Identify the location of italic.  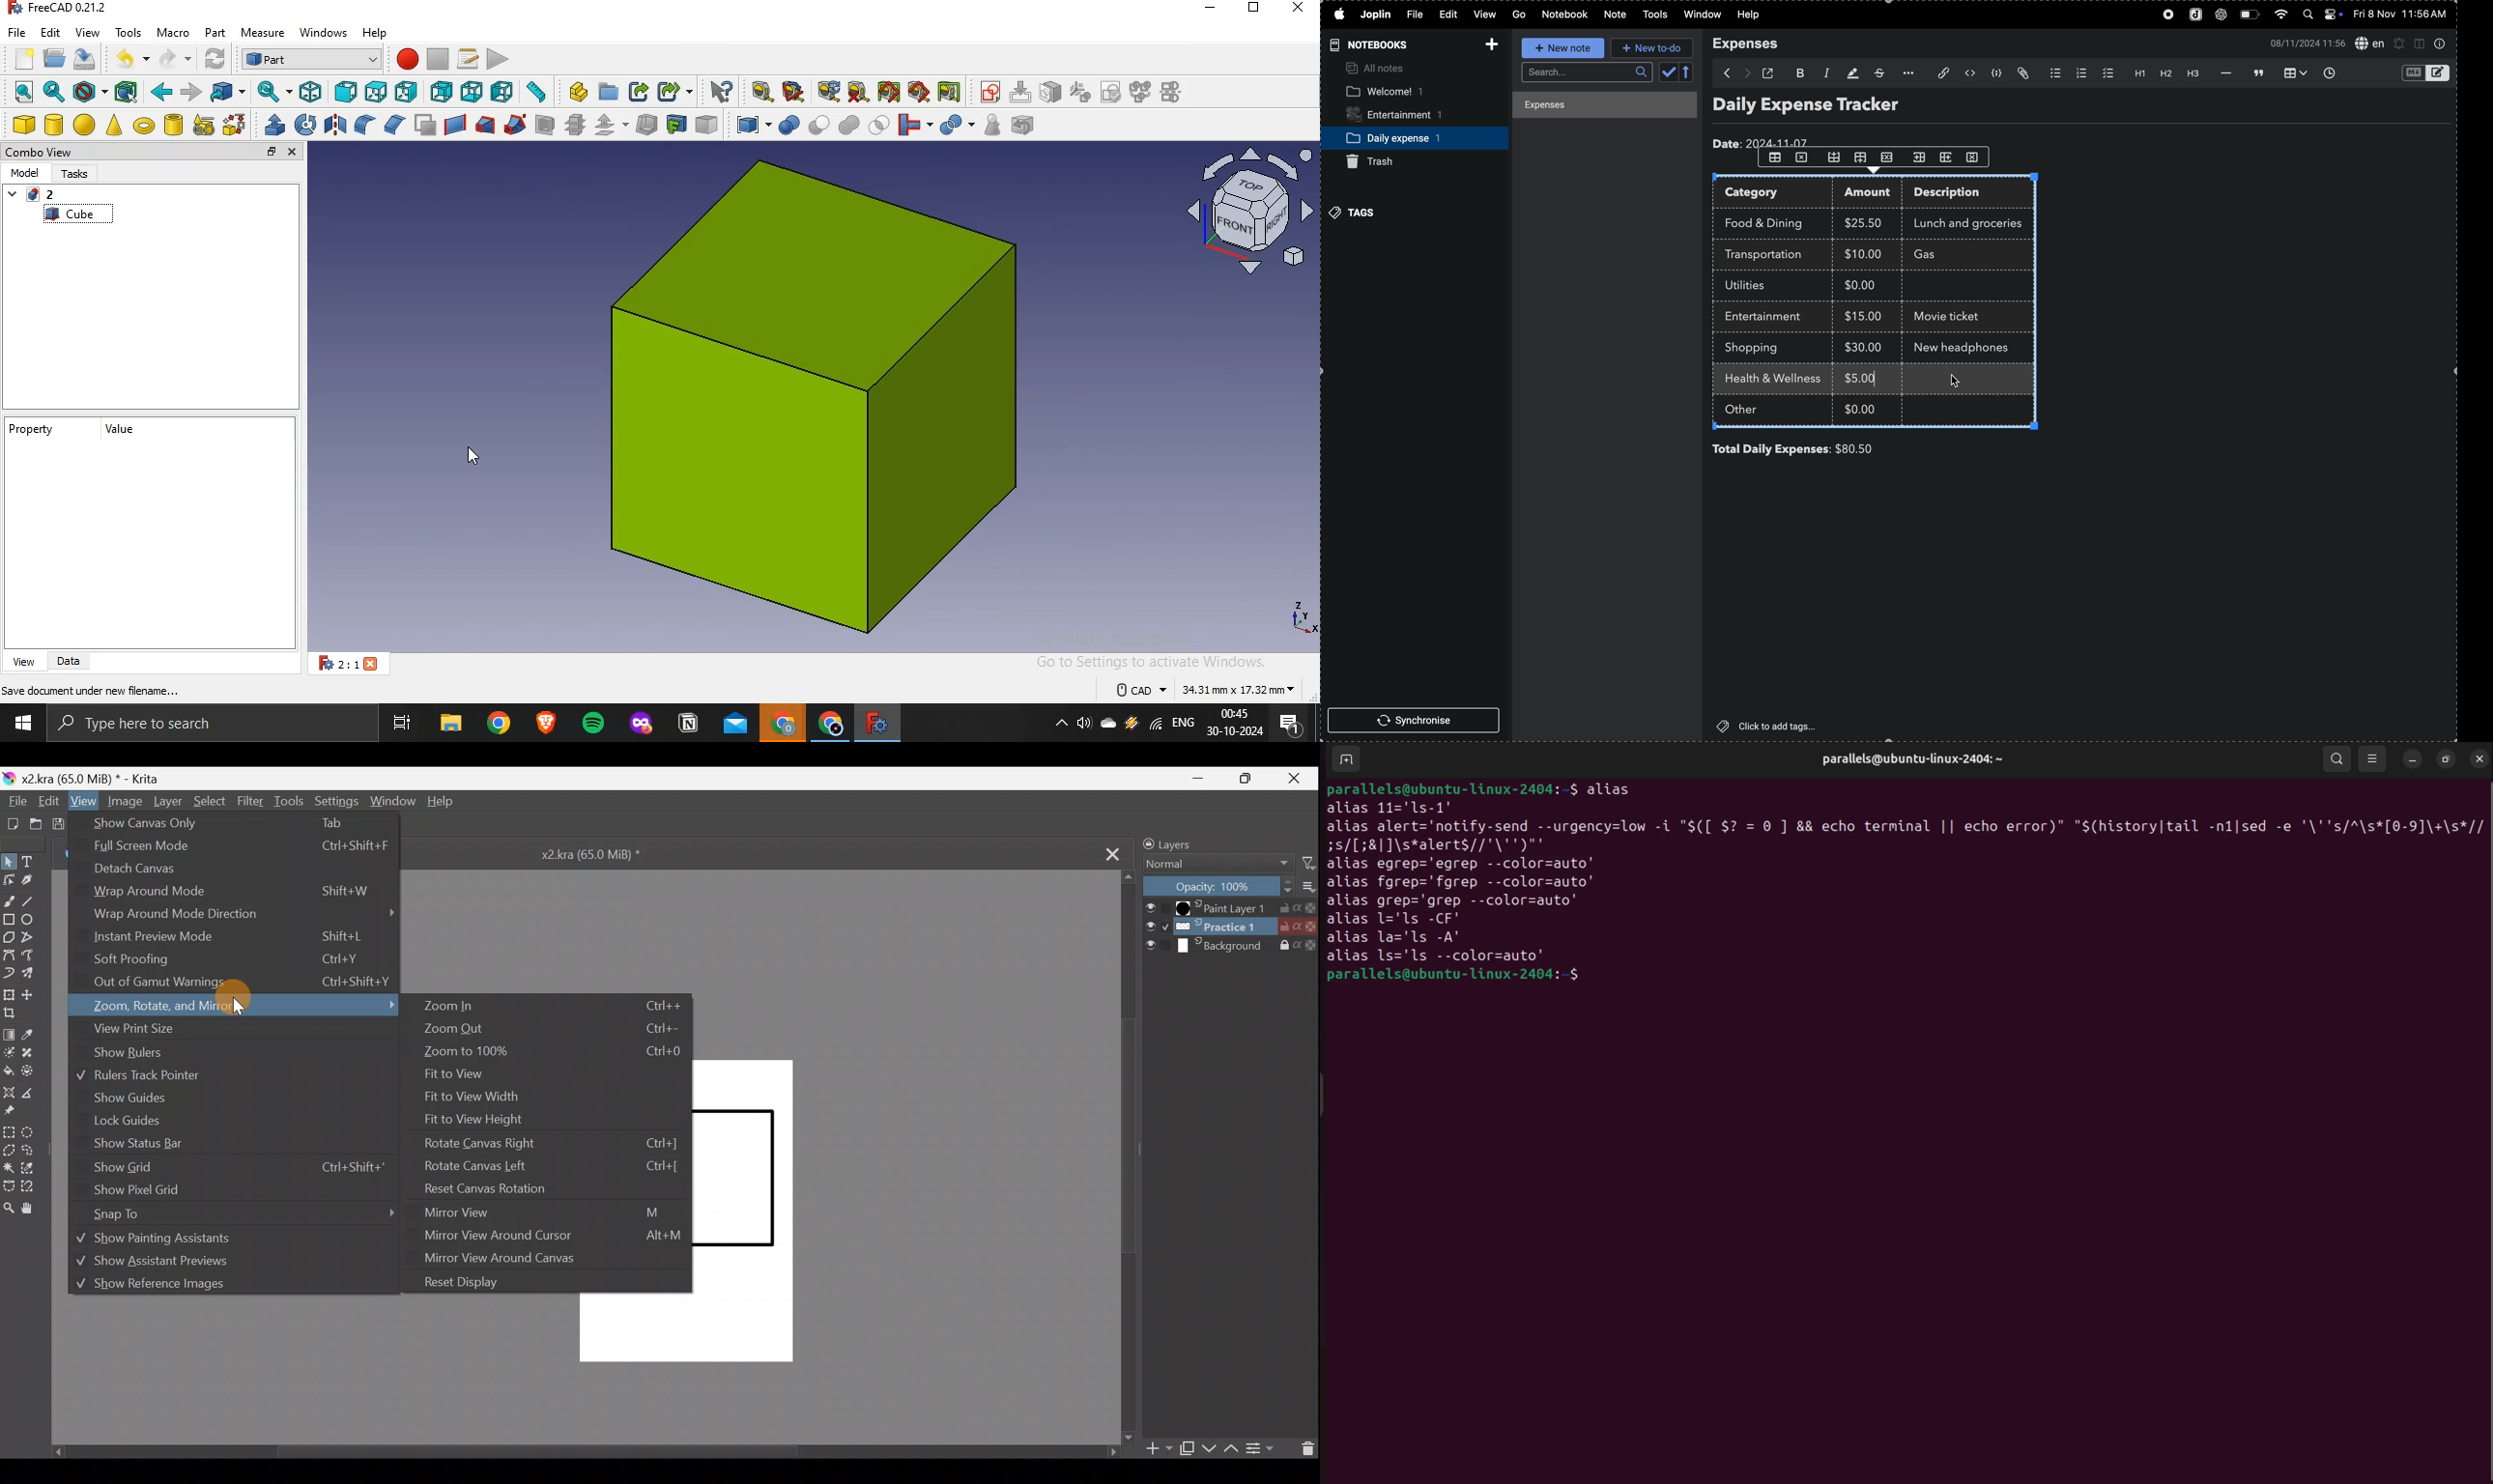
(1824, 72).